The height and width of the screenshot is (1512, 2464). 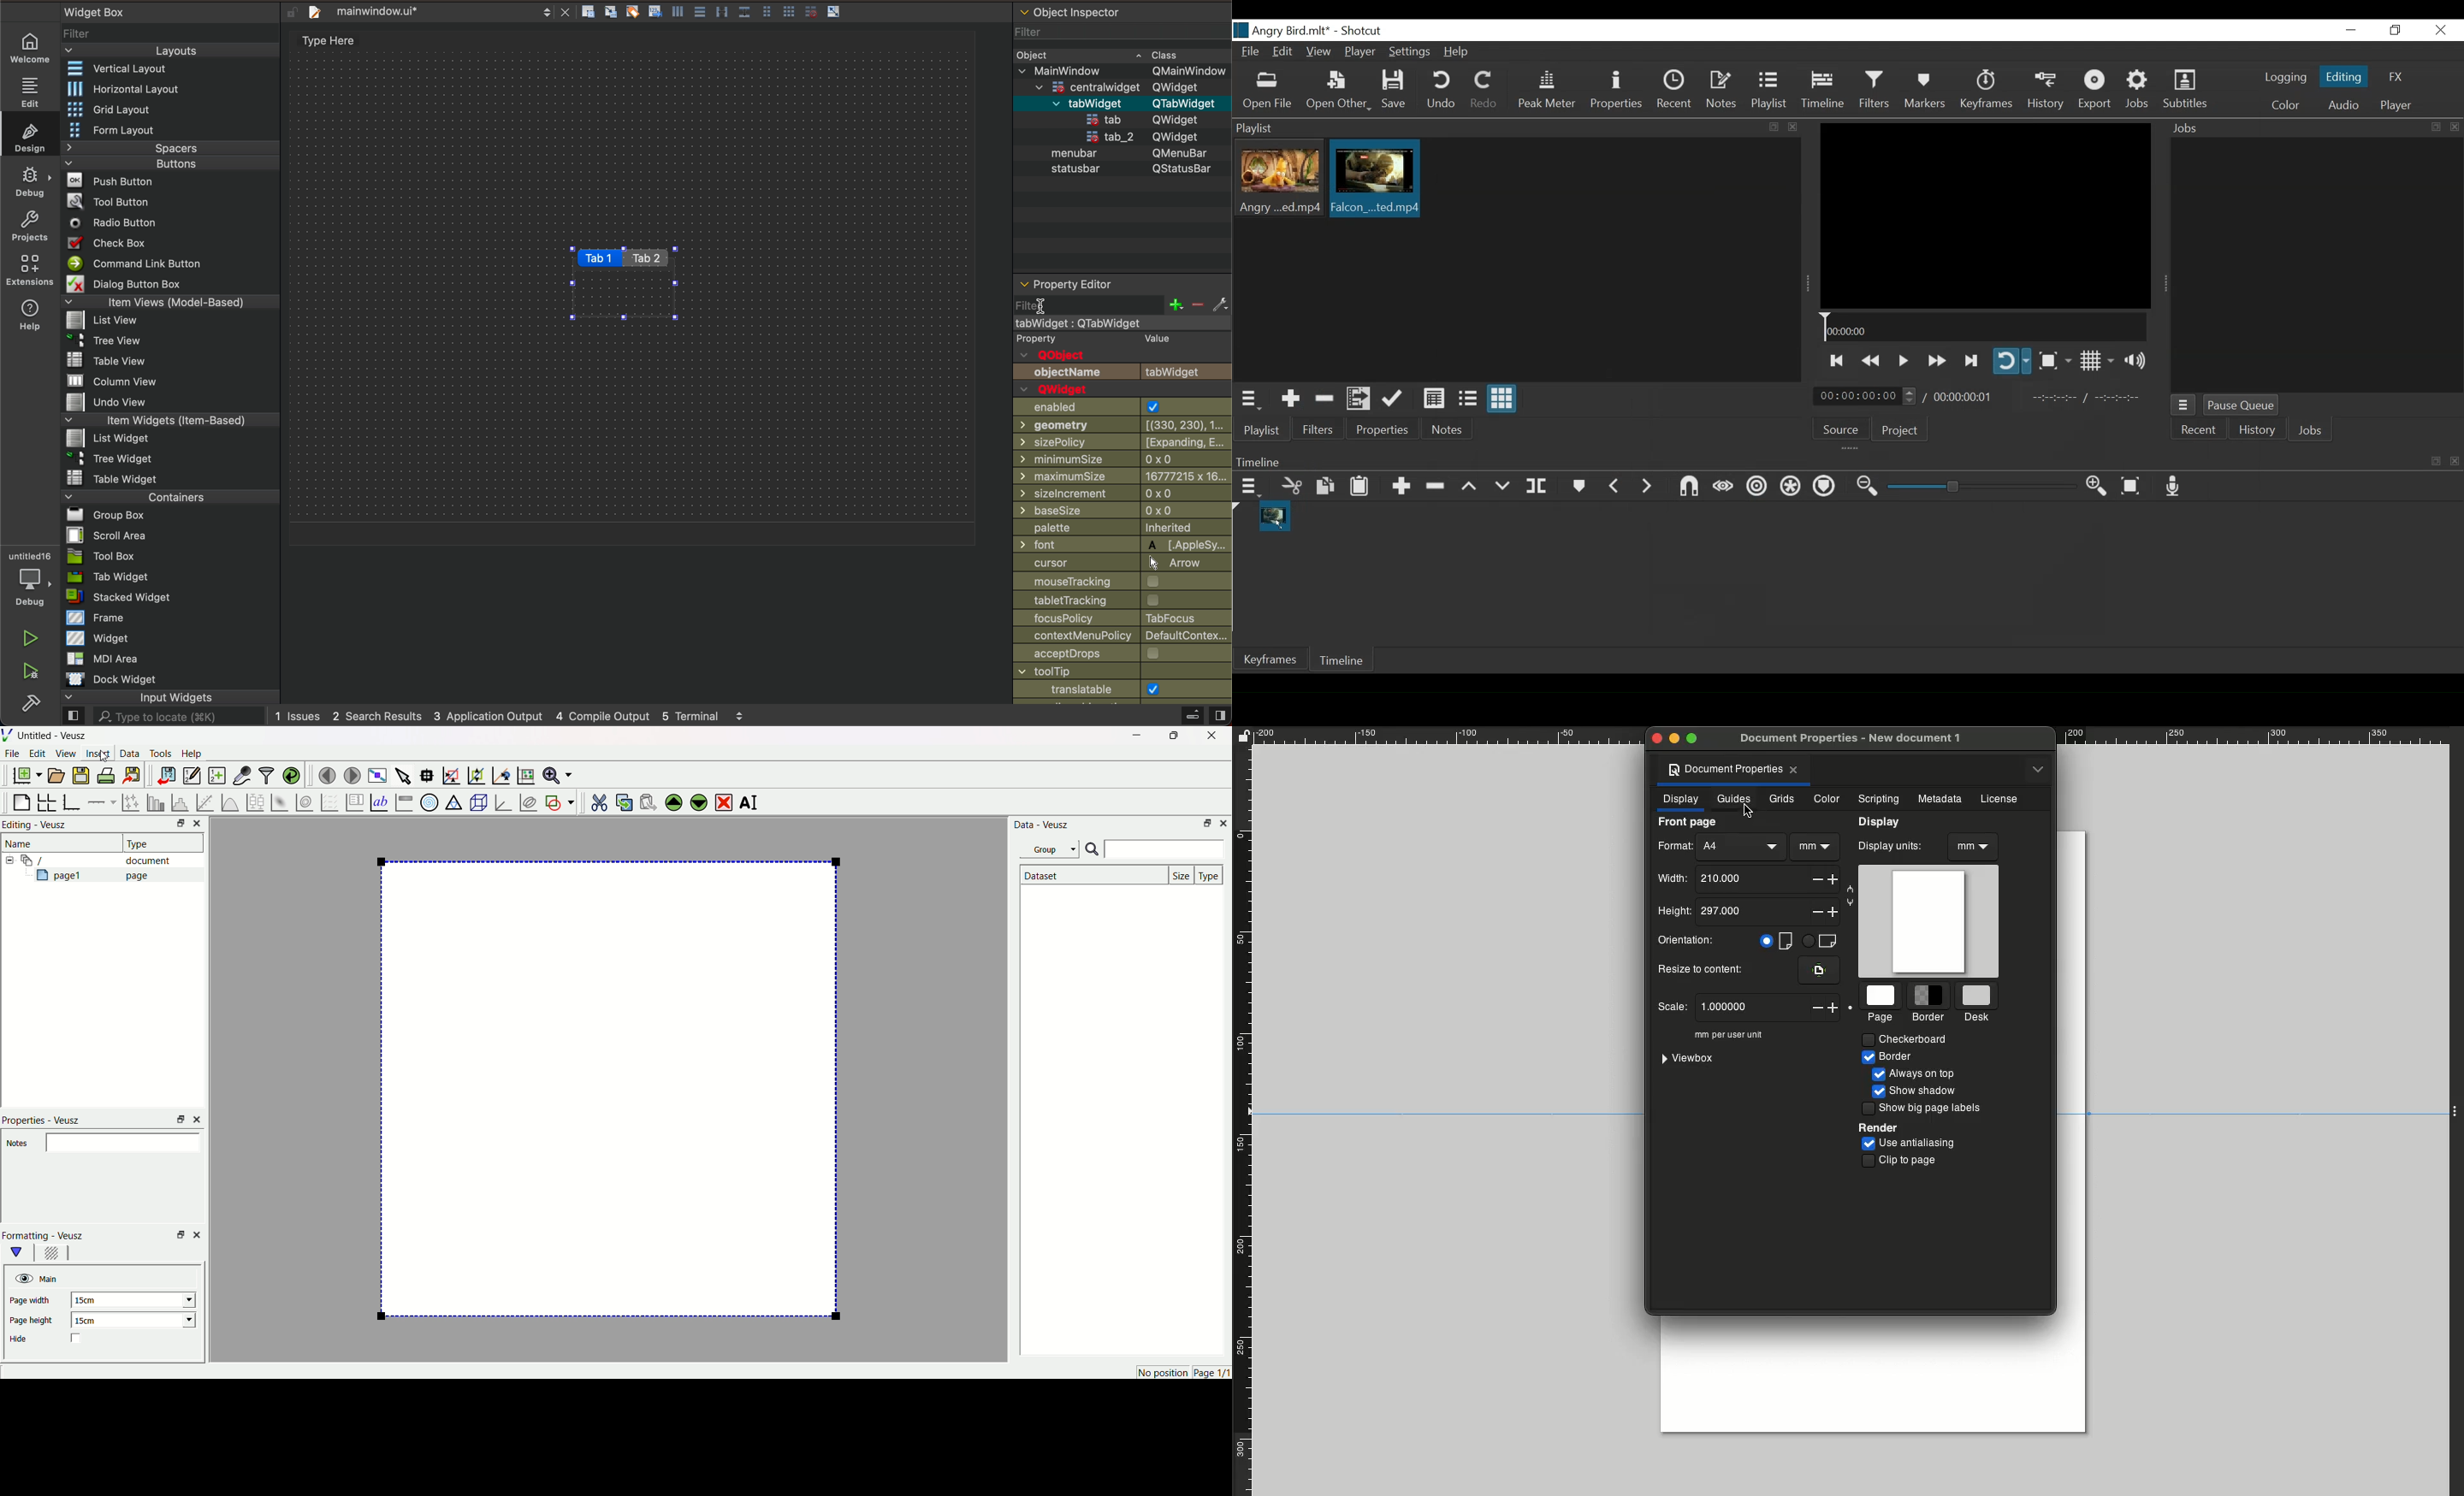 What do you see at coordinates (1872, 361) in the screenshot?
I see `Play backward quickly` at bounding box center [1872, 361].